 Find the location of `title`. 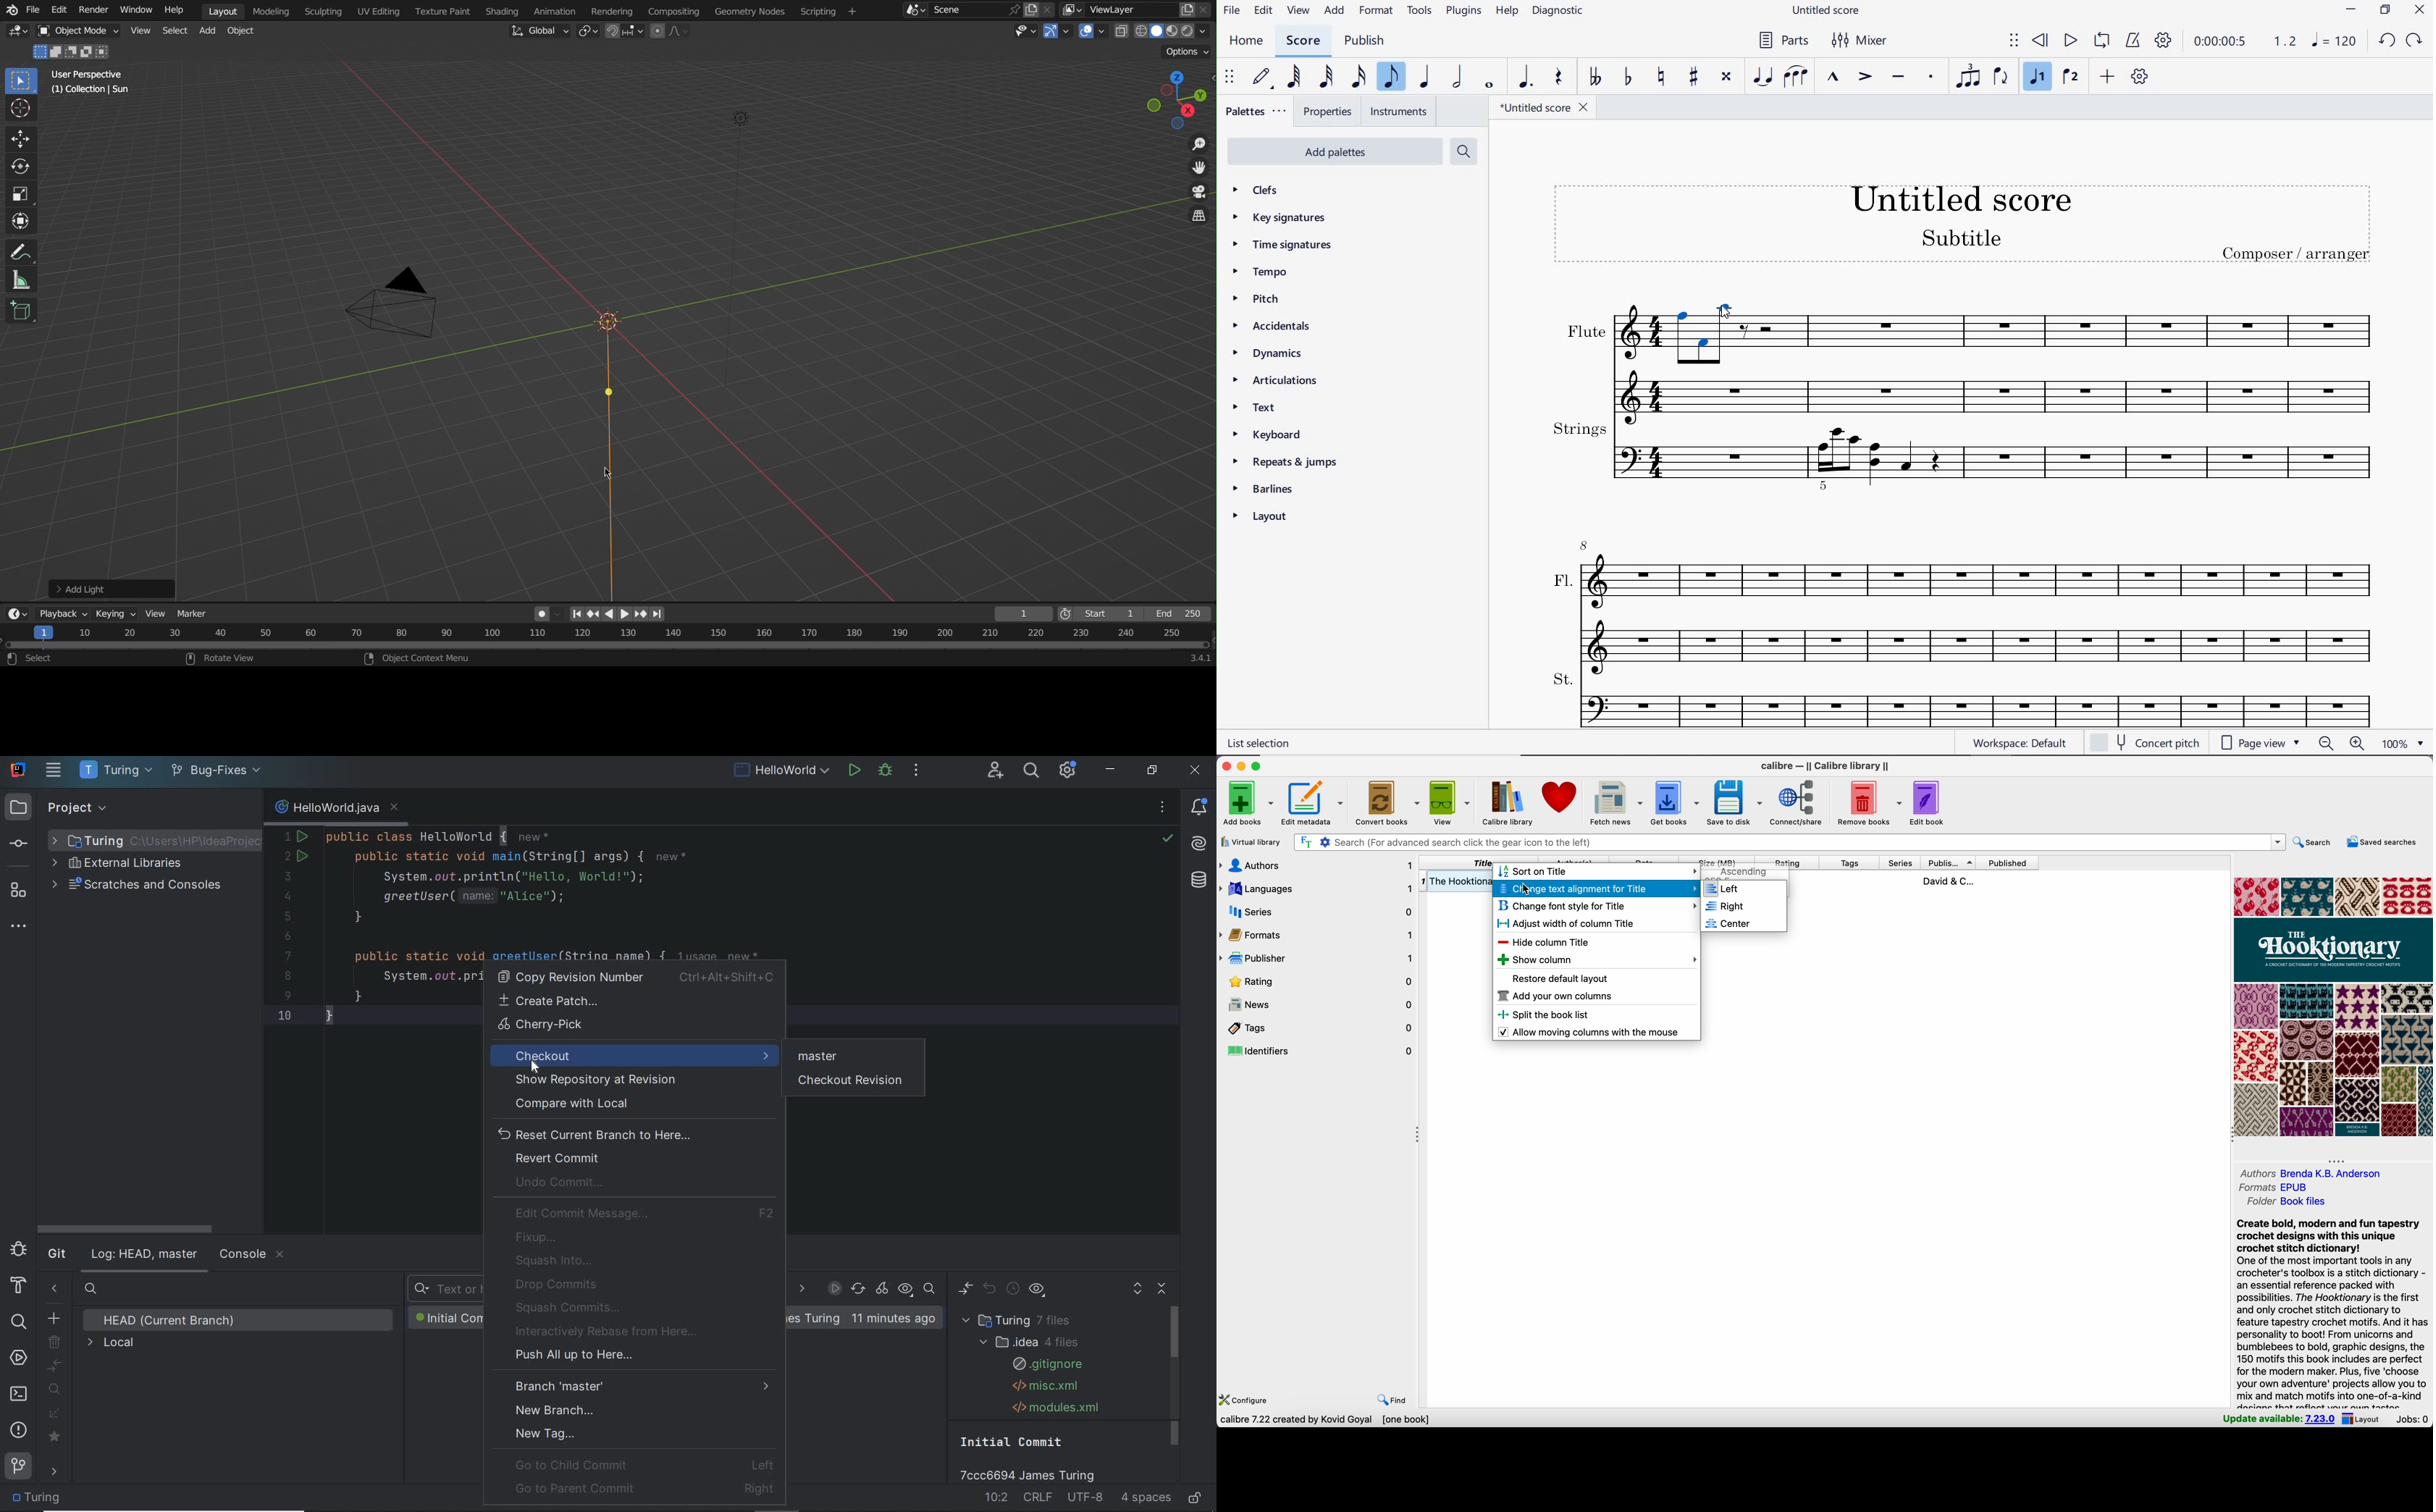

title is located at coordinates (1967, 229).